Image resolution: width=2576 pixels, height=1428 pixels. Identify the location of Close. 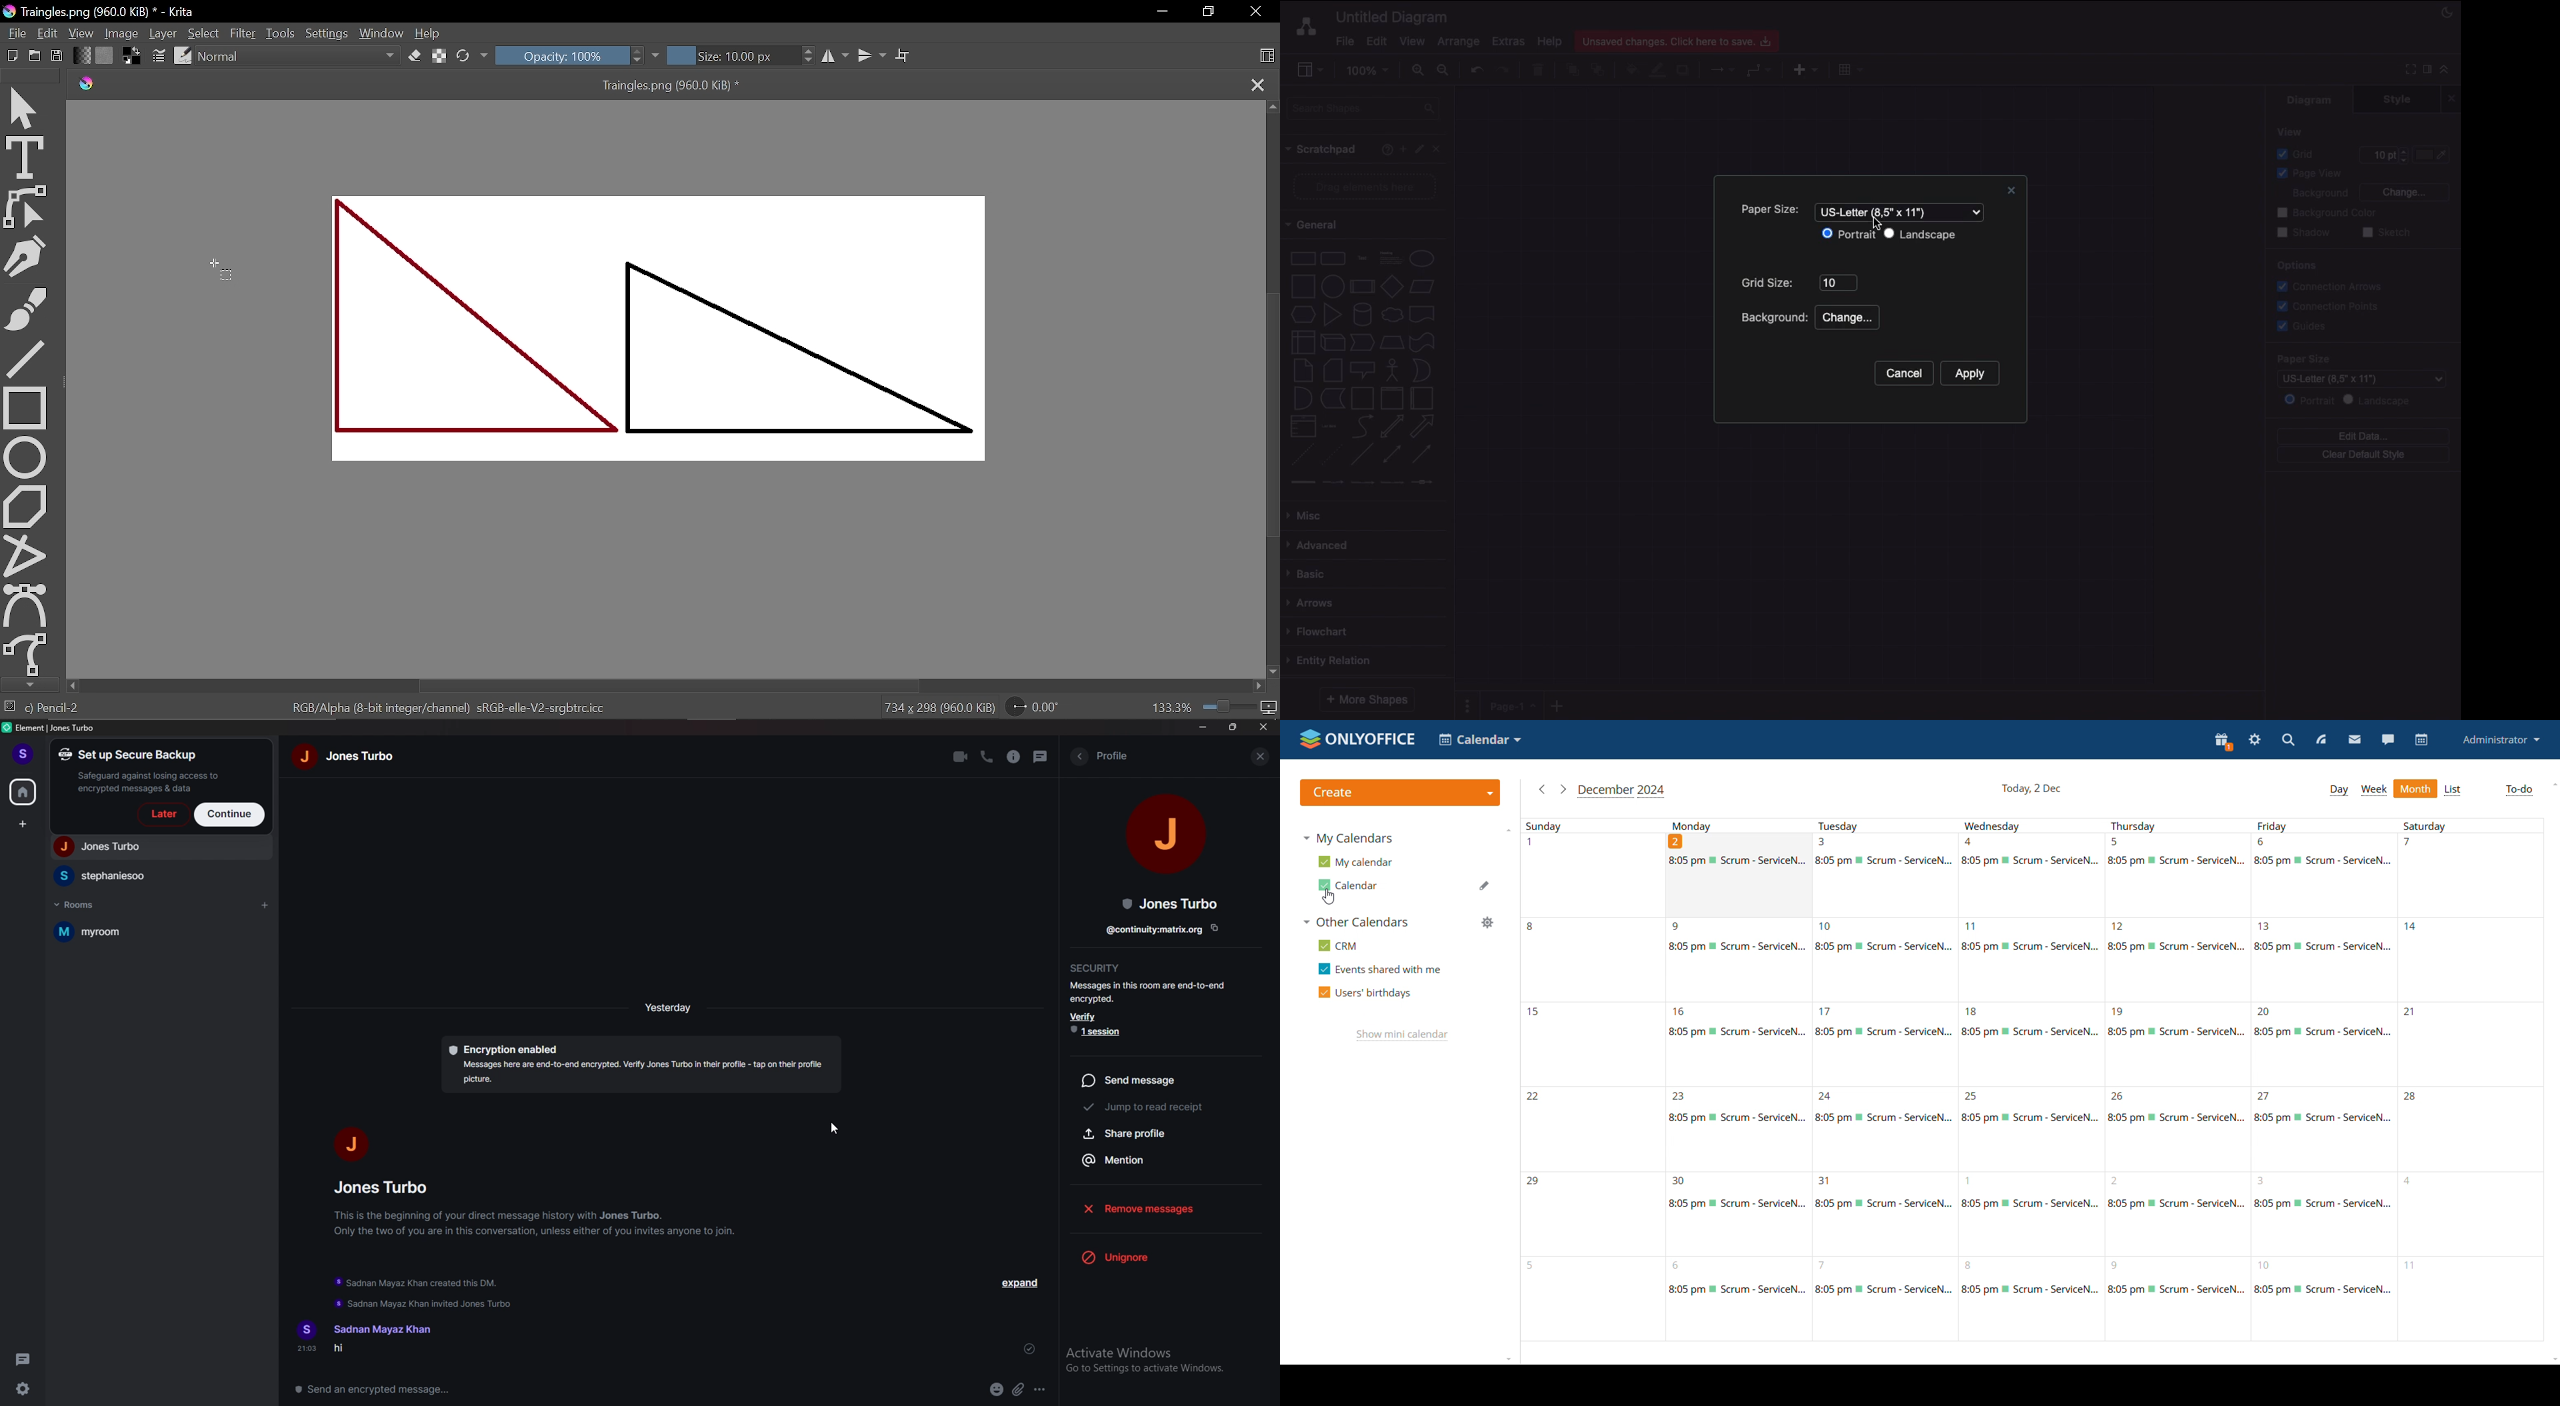
(2455, 98).